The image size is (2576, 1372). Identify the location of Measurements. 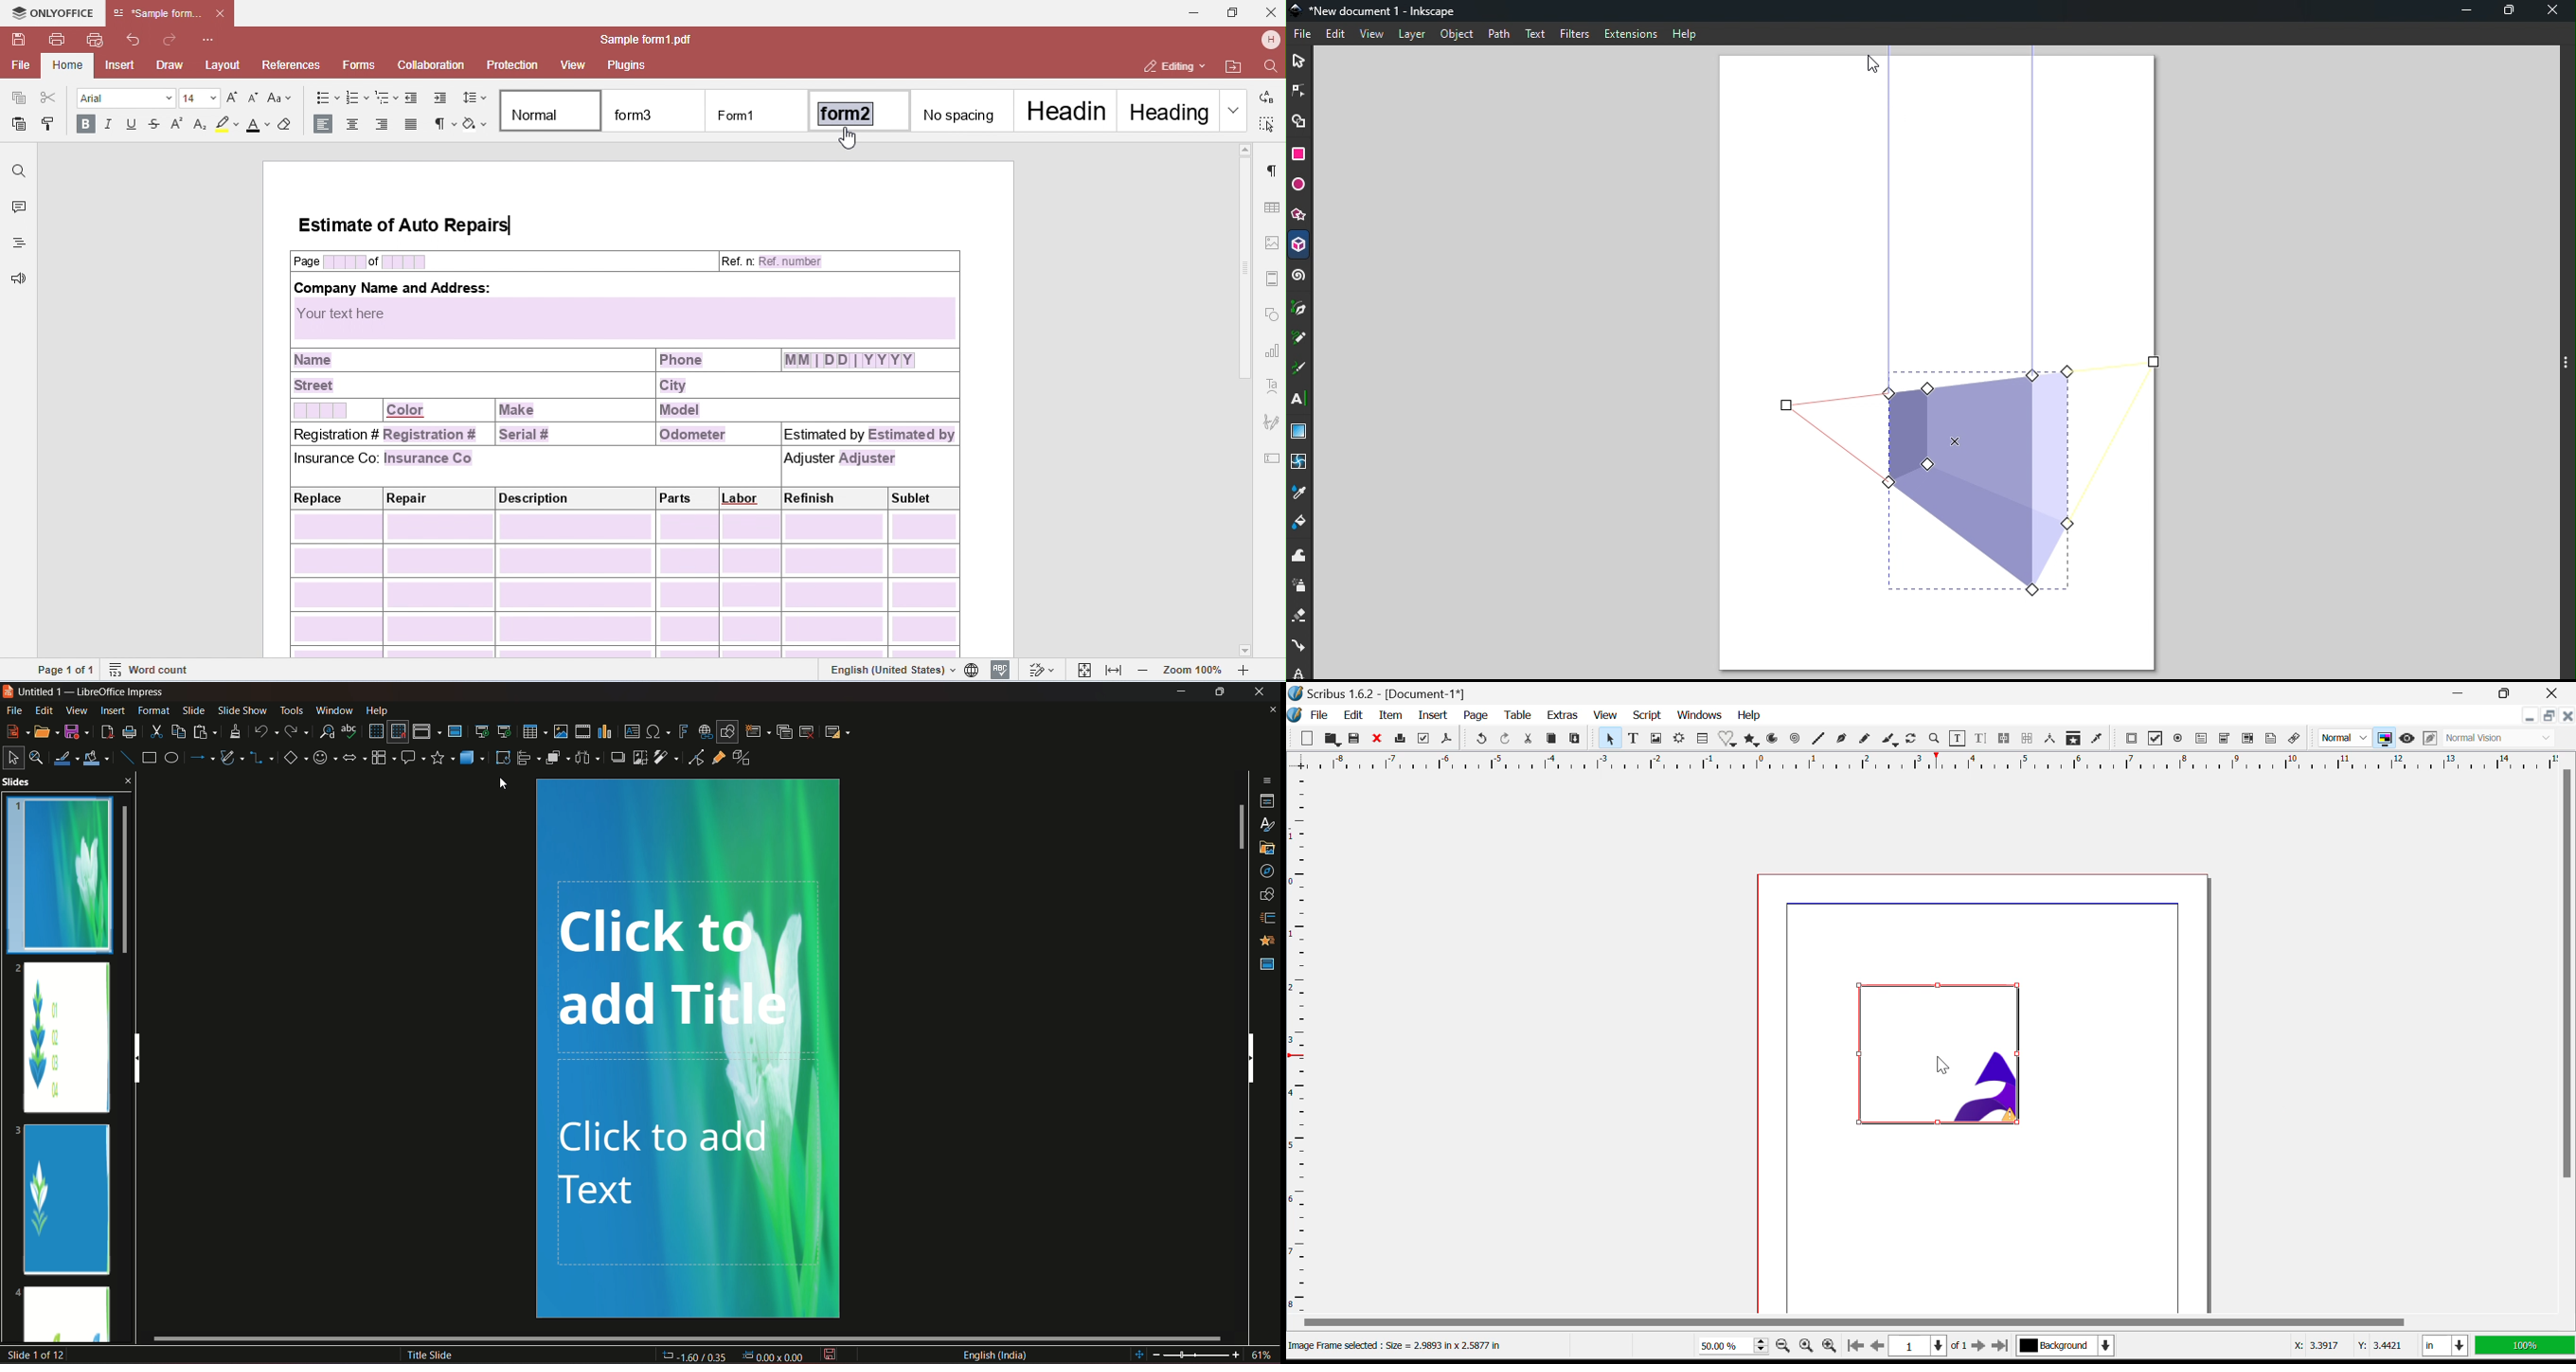
(2051, 740).